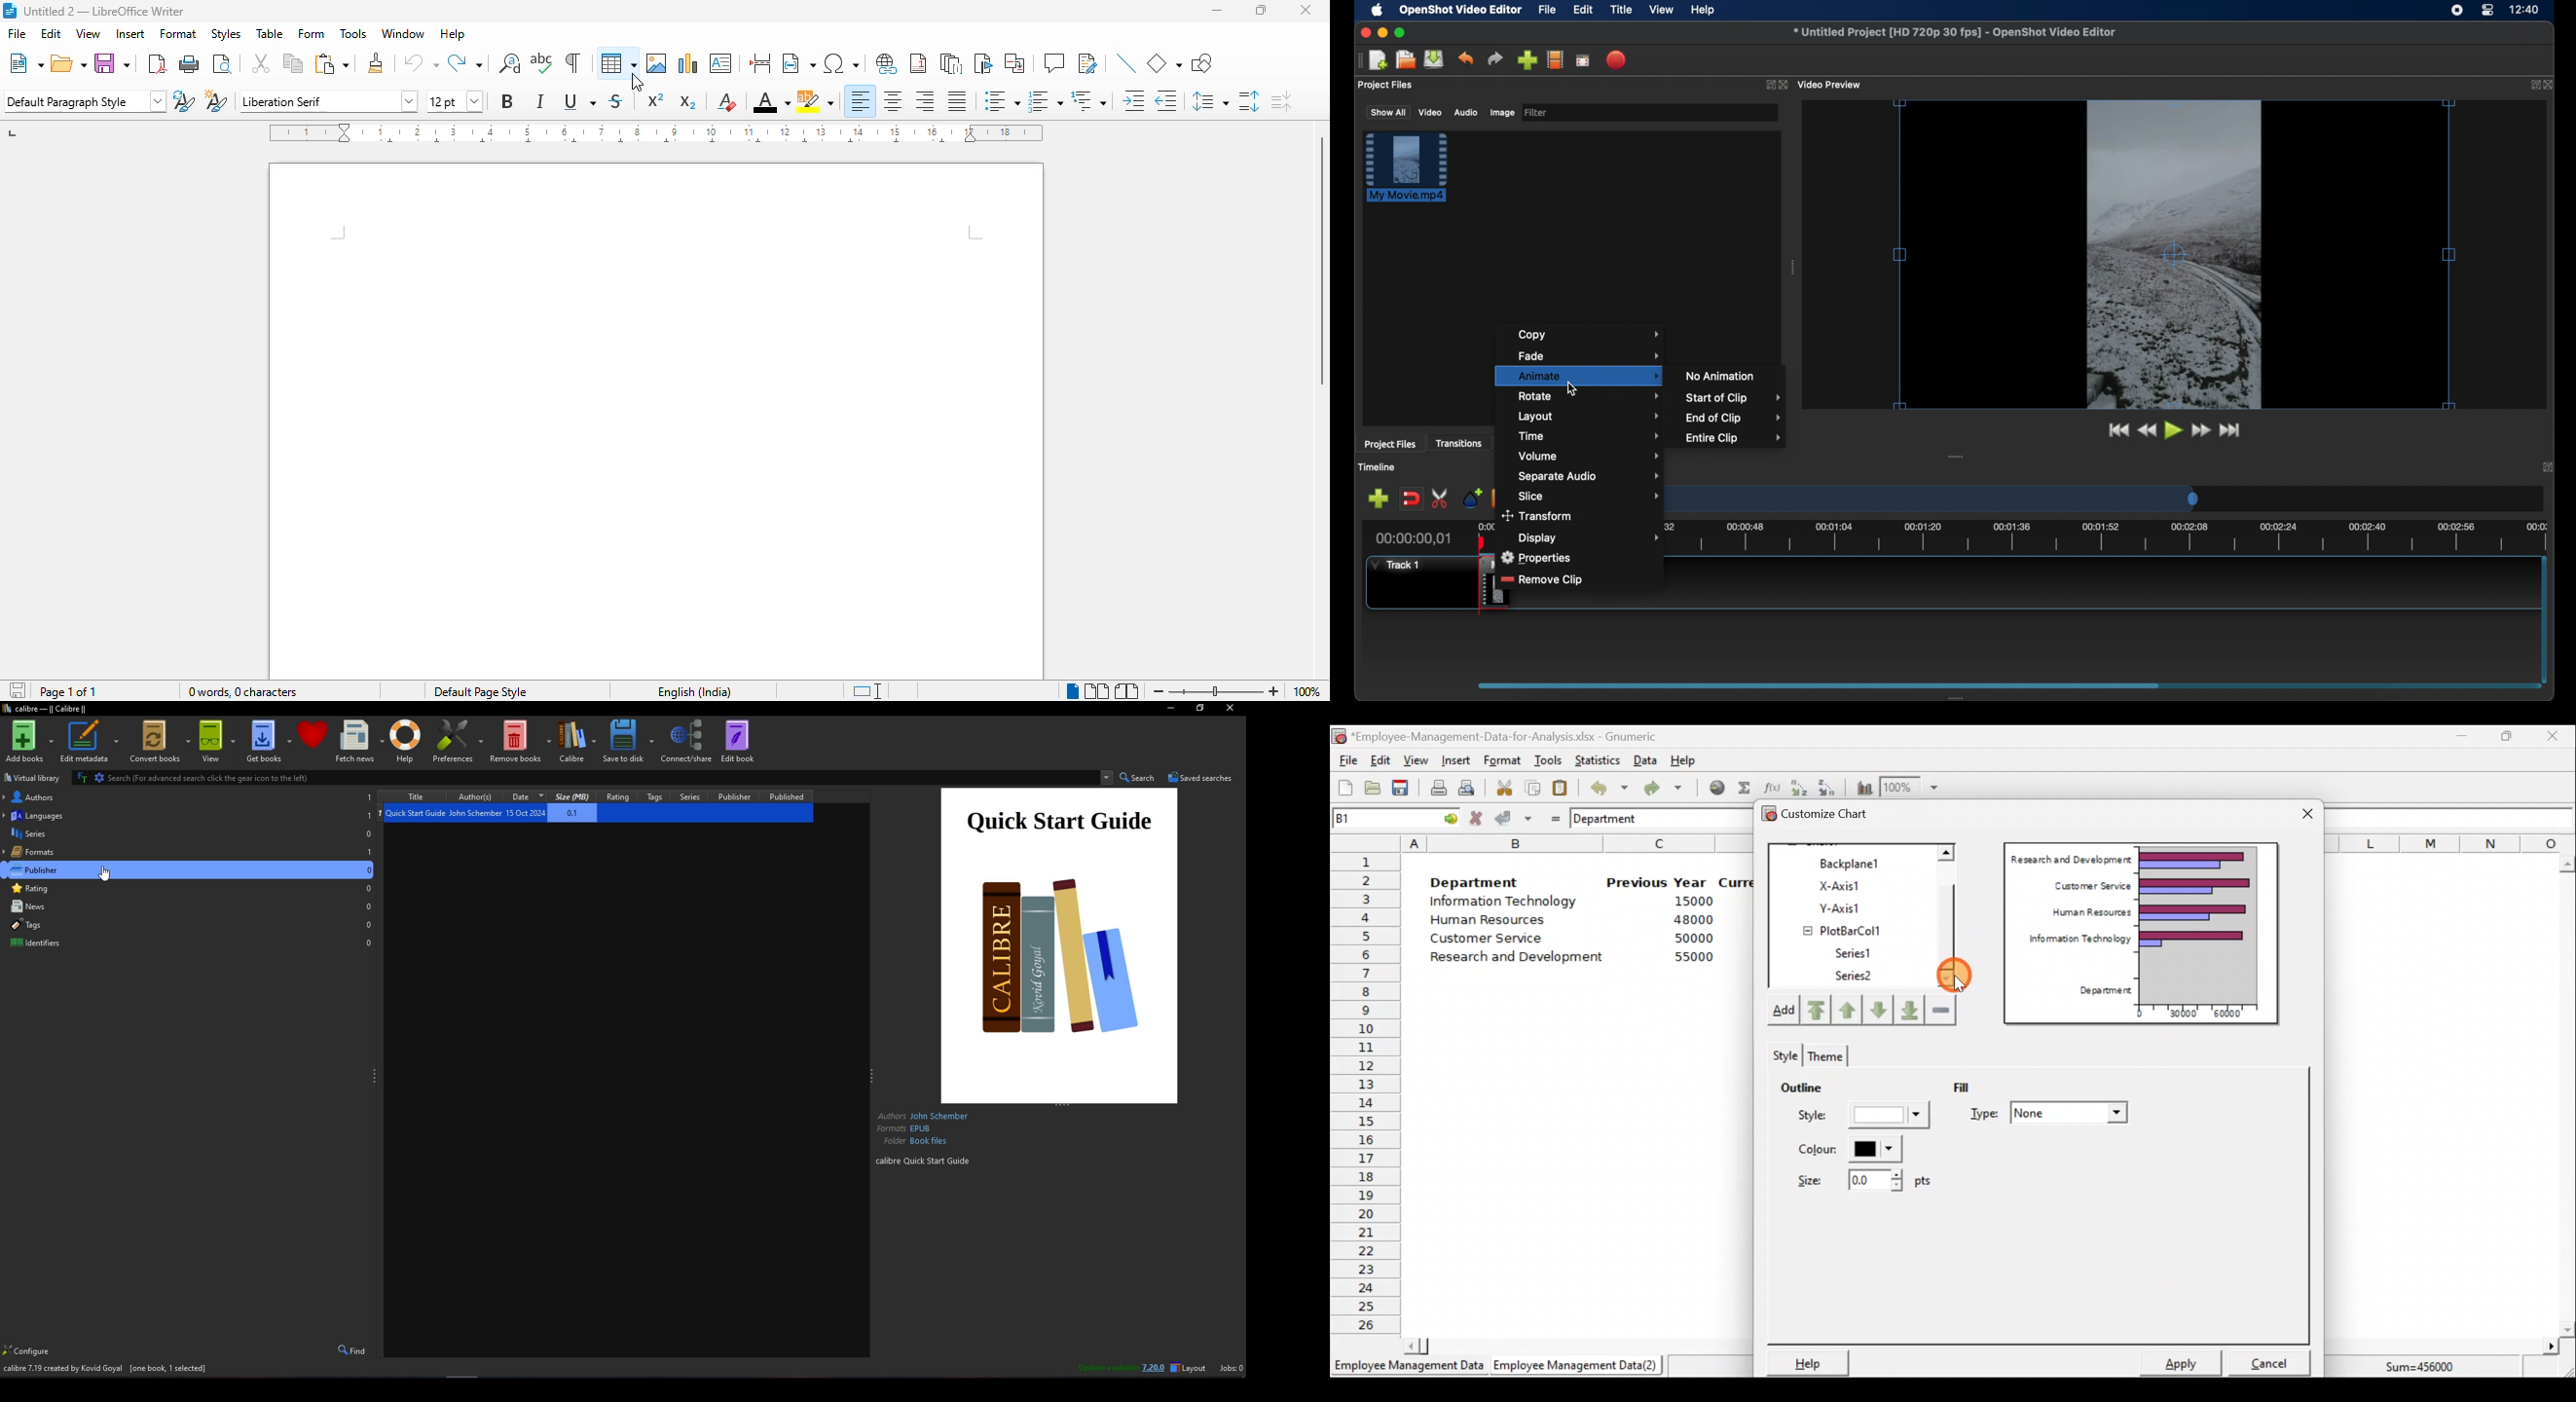  Describe the element at coordinates (617, 62) in the screenshot. I see `table` at that location.